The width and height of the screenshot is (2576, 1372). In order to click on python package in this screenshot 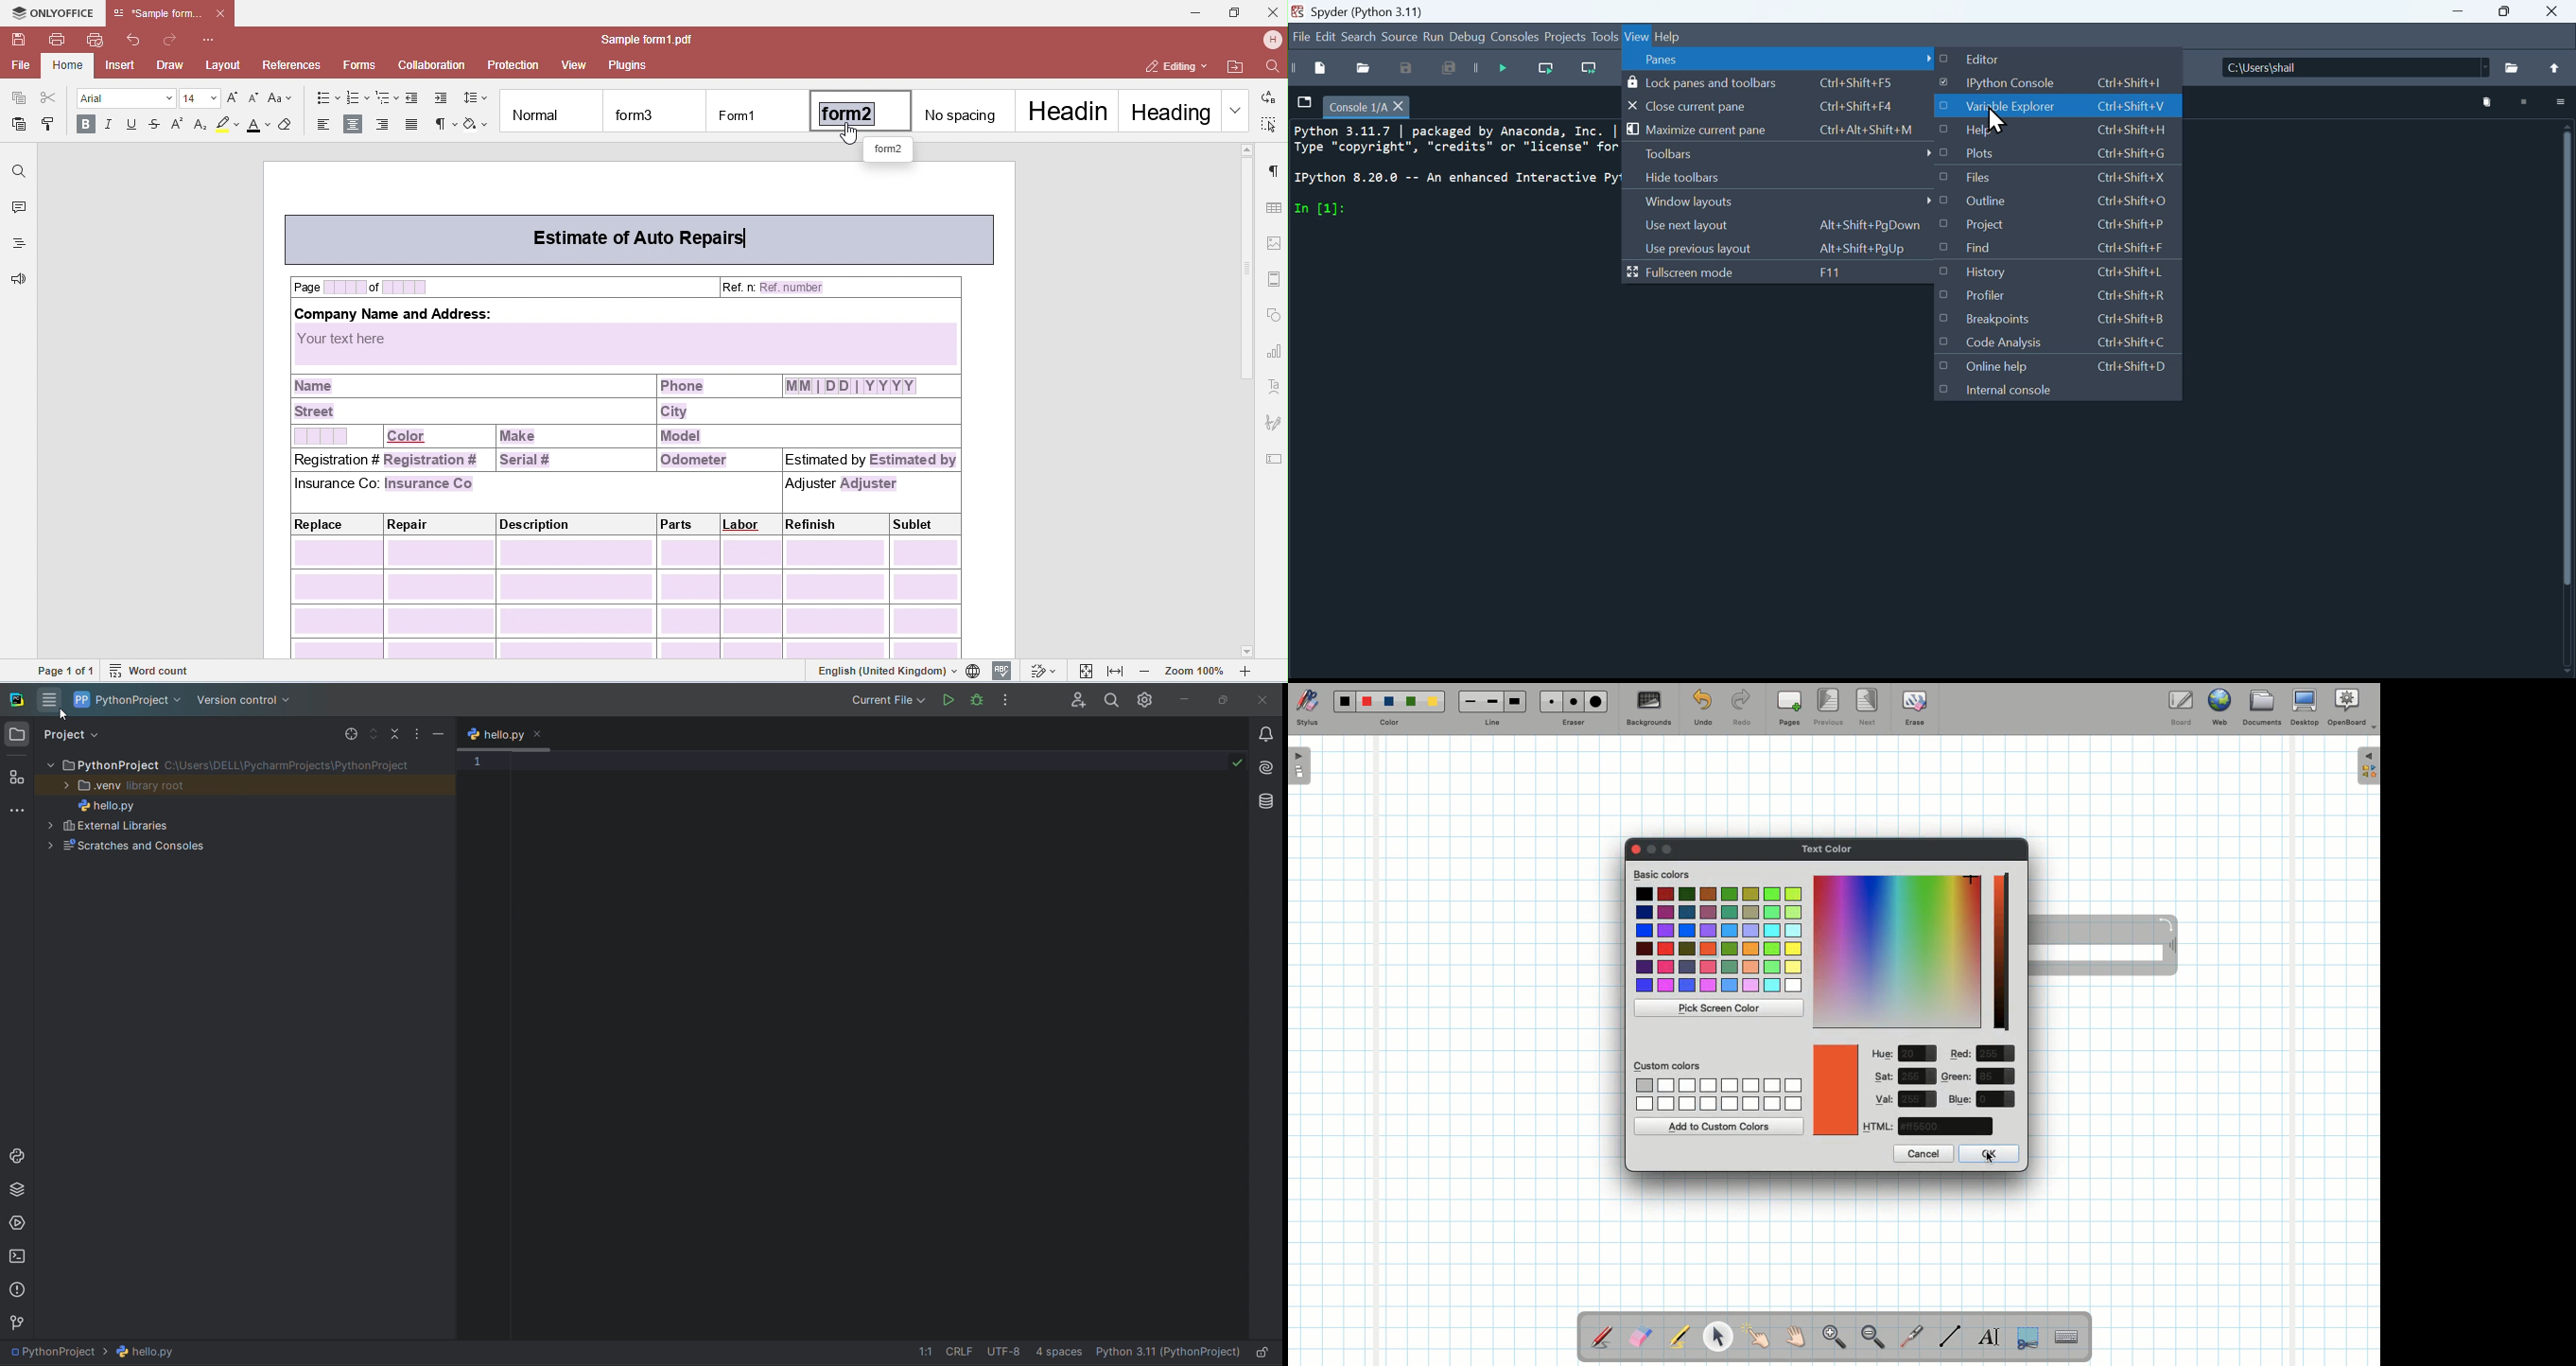, I will do `click(17, 1190)`.